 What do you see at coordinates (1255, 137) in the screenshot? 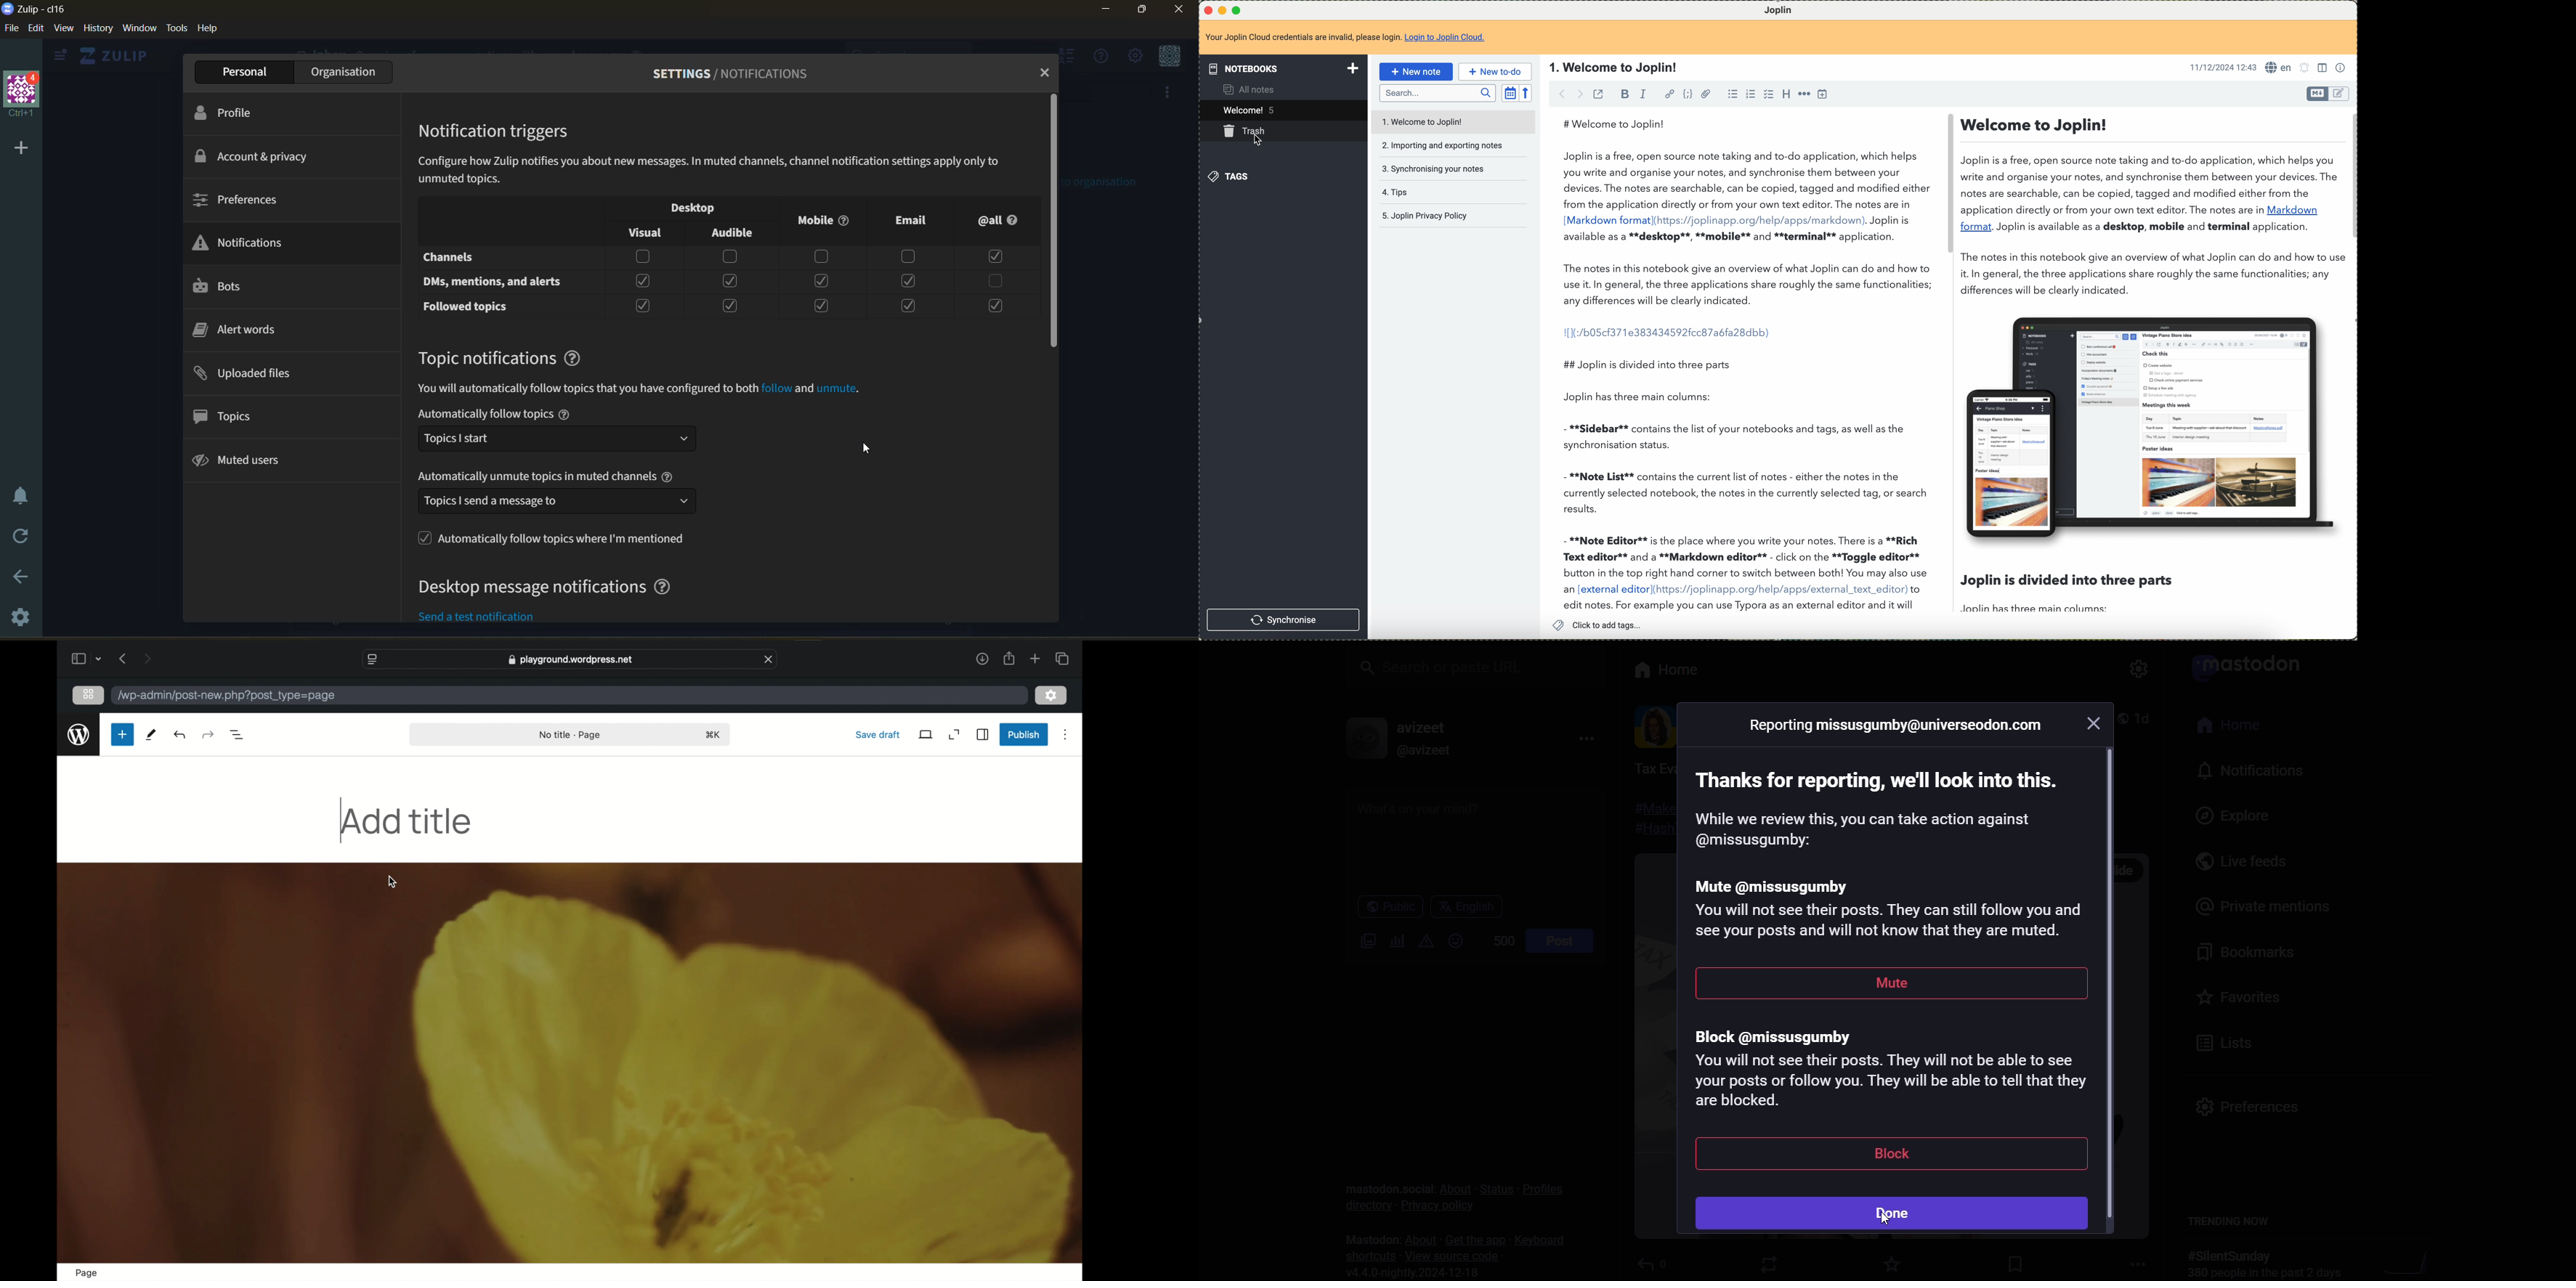
I see `cursor` at bounding box center [1255, 137].